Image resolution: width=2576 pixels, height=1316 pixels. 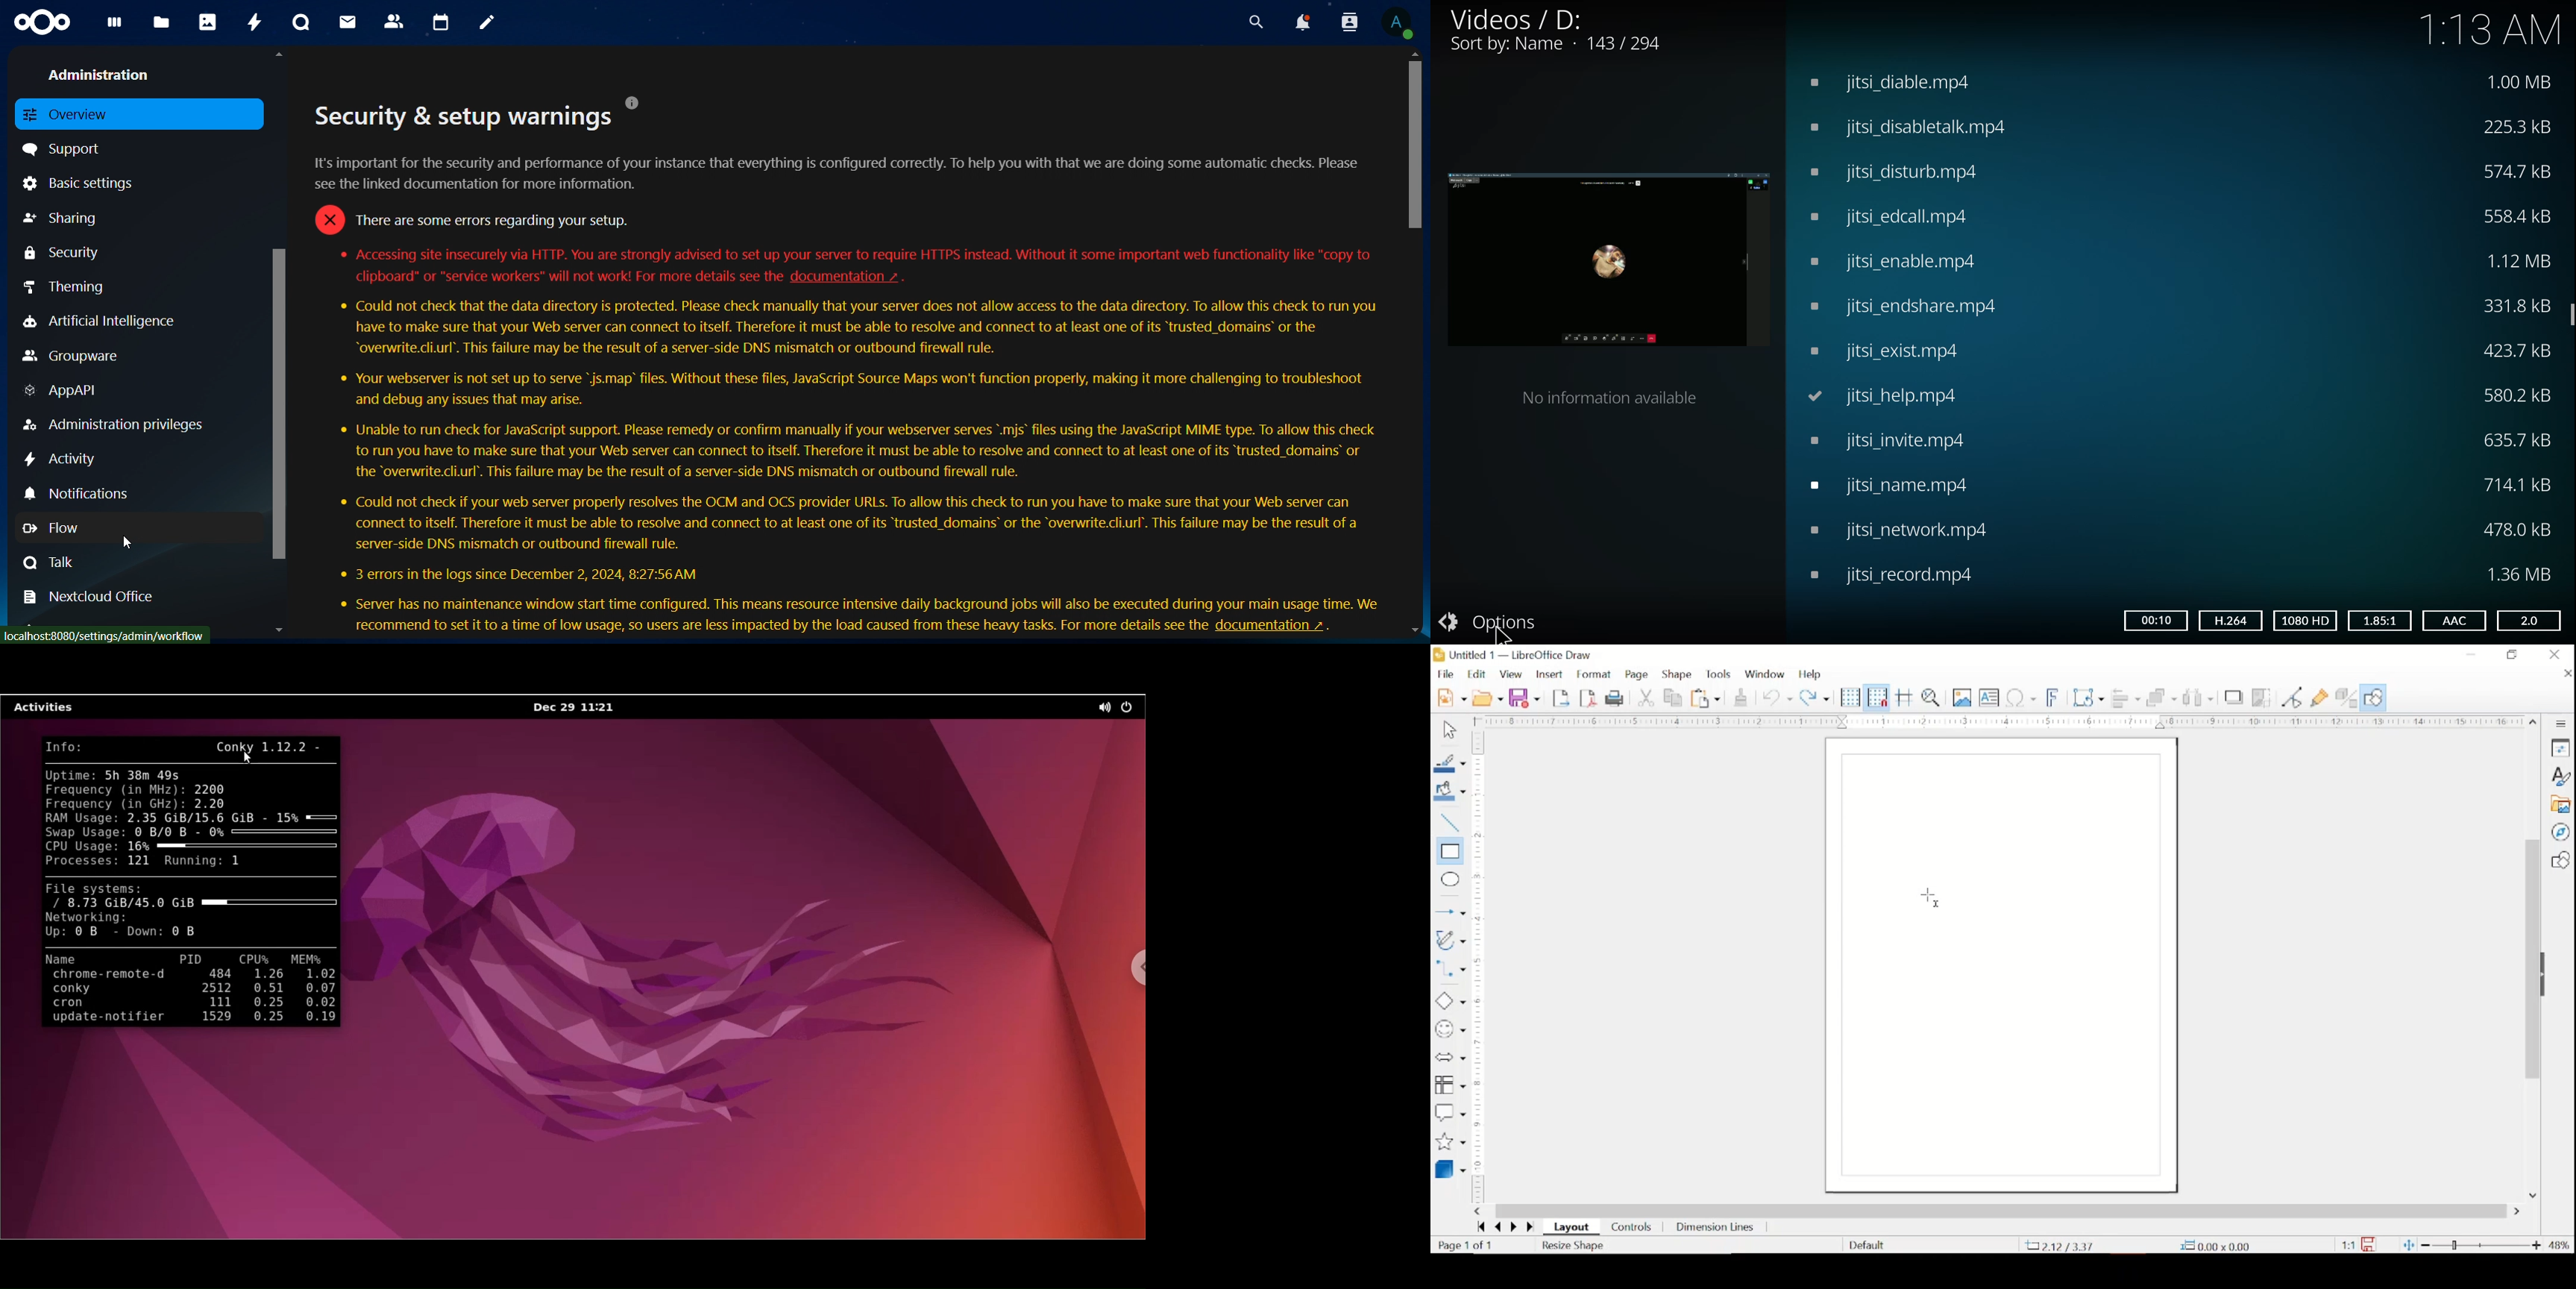 What do you see at coordinates (1448, 730) in the screenshot?
I see `select` at bounding box center [1448, 730].